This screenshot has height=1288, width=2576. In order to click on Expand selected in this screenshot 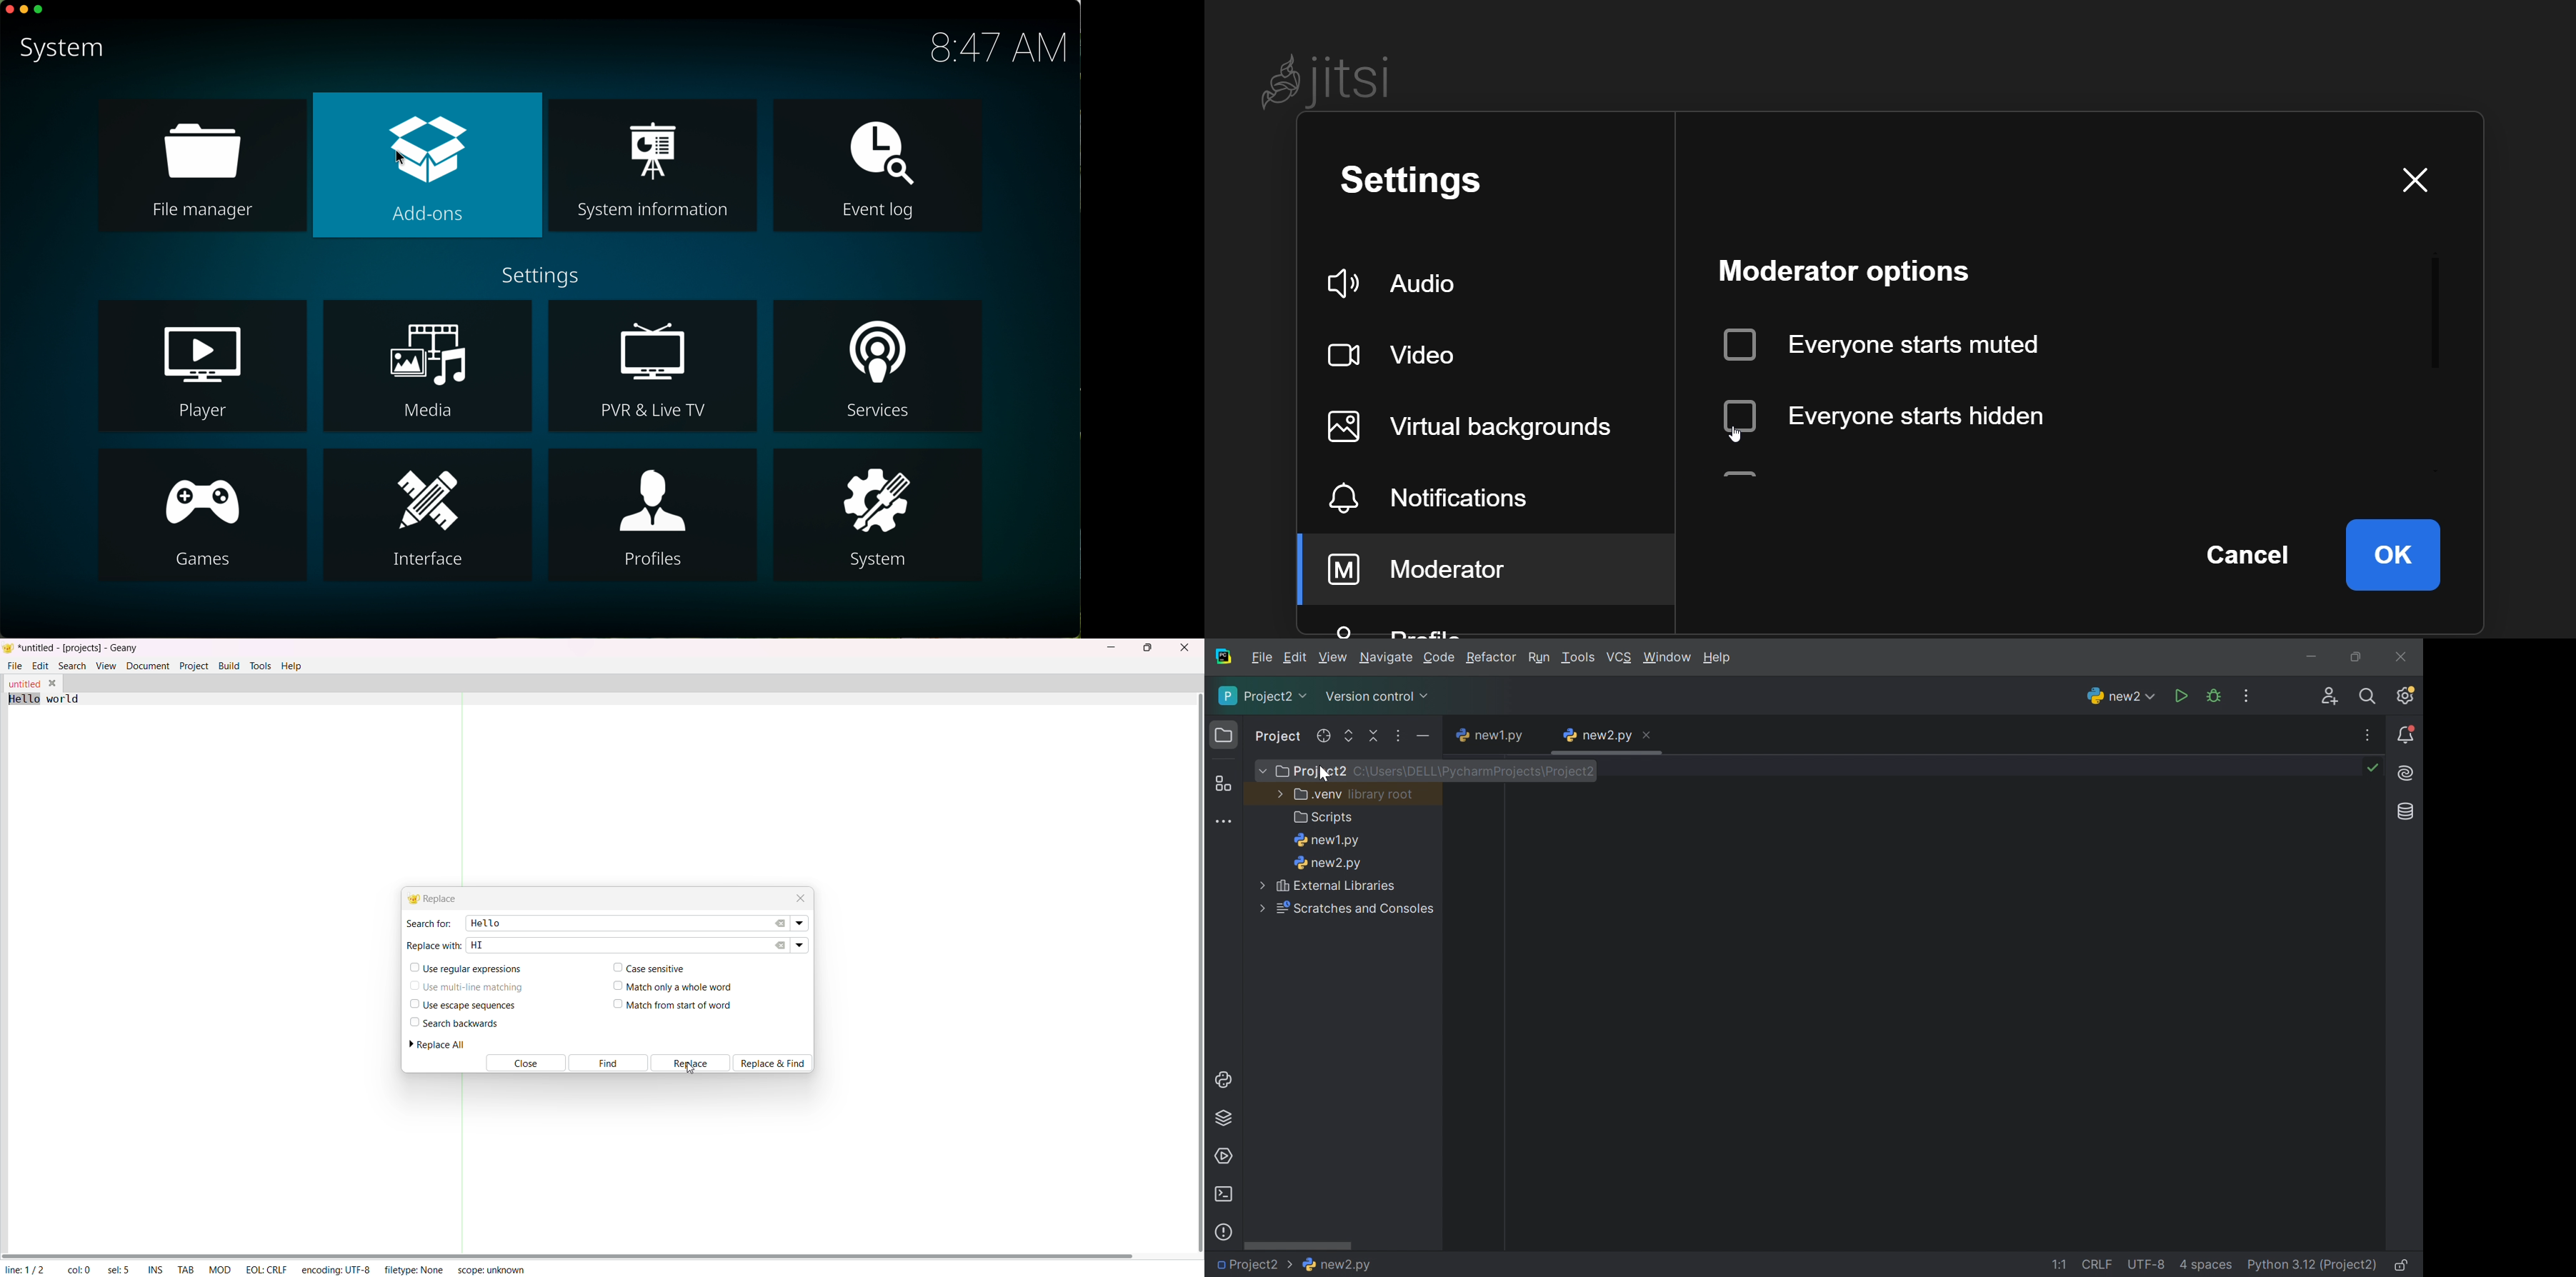, I will do `click(1349, 736)`.